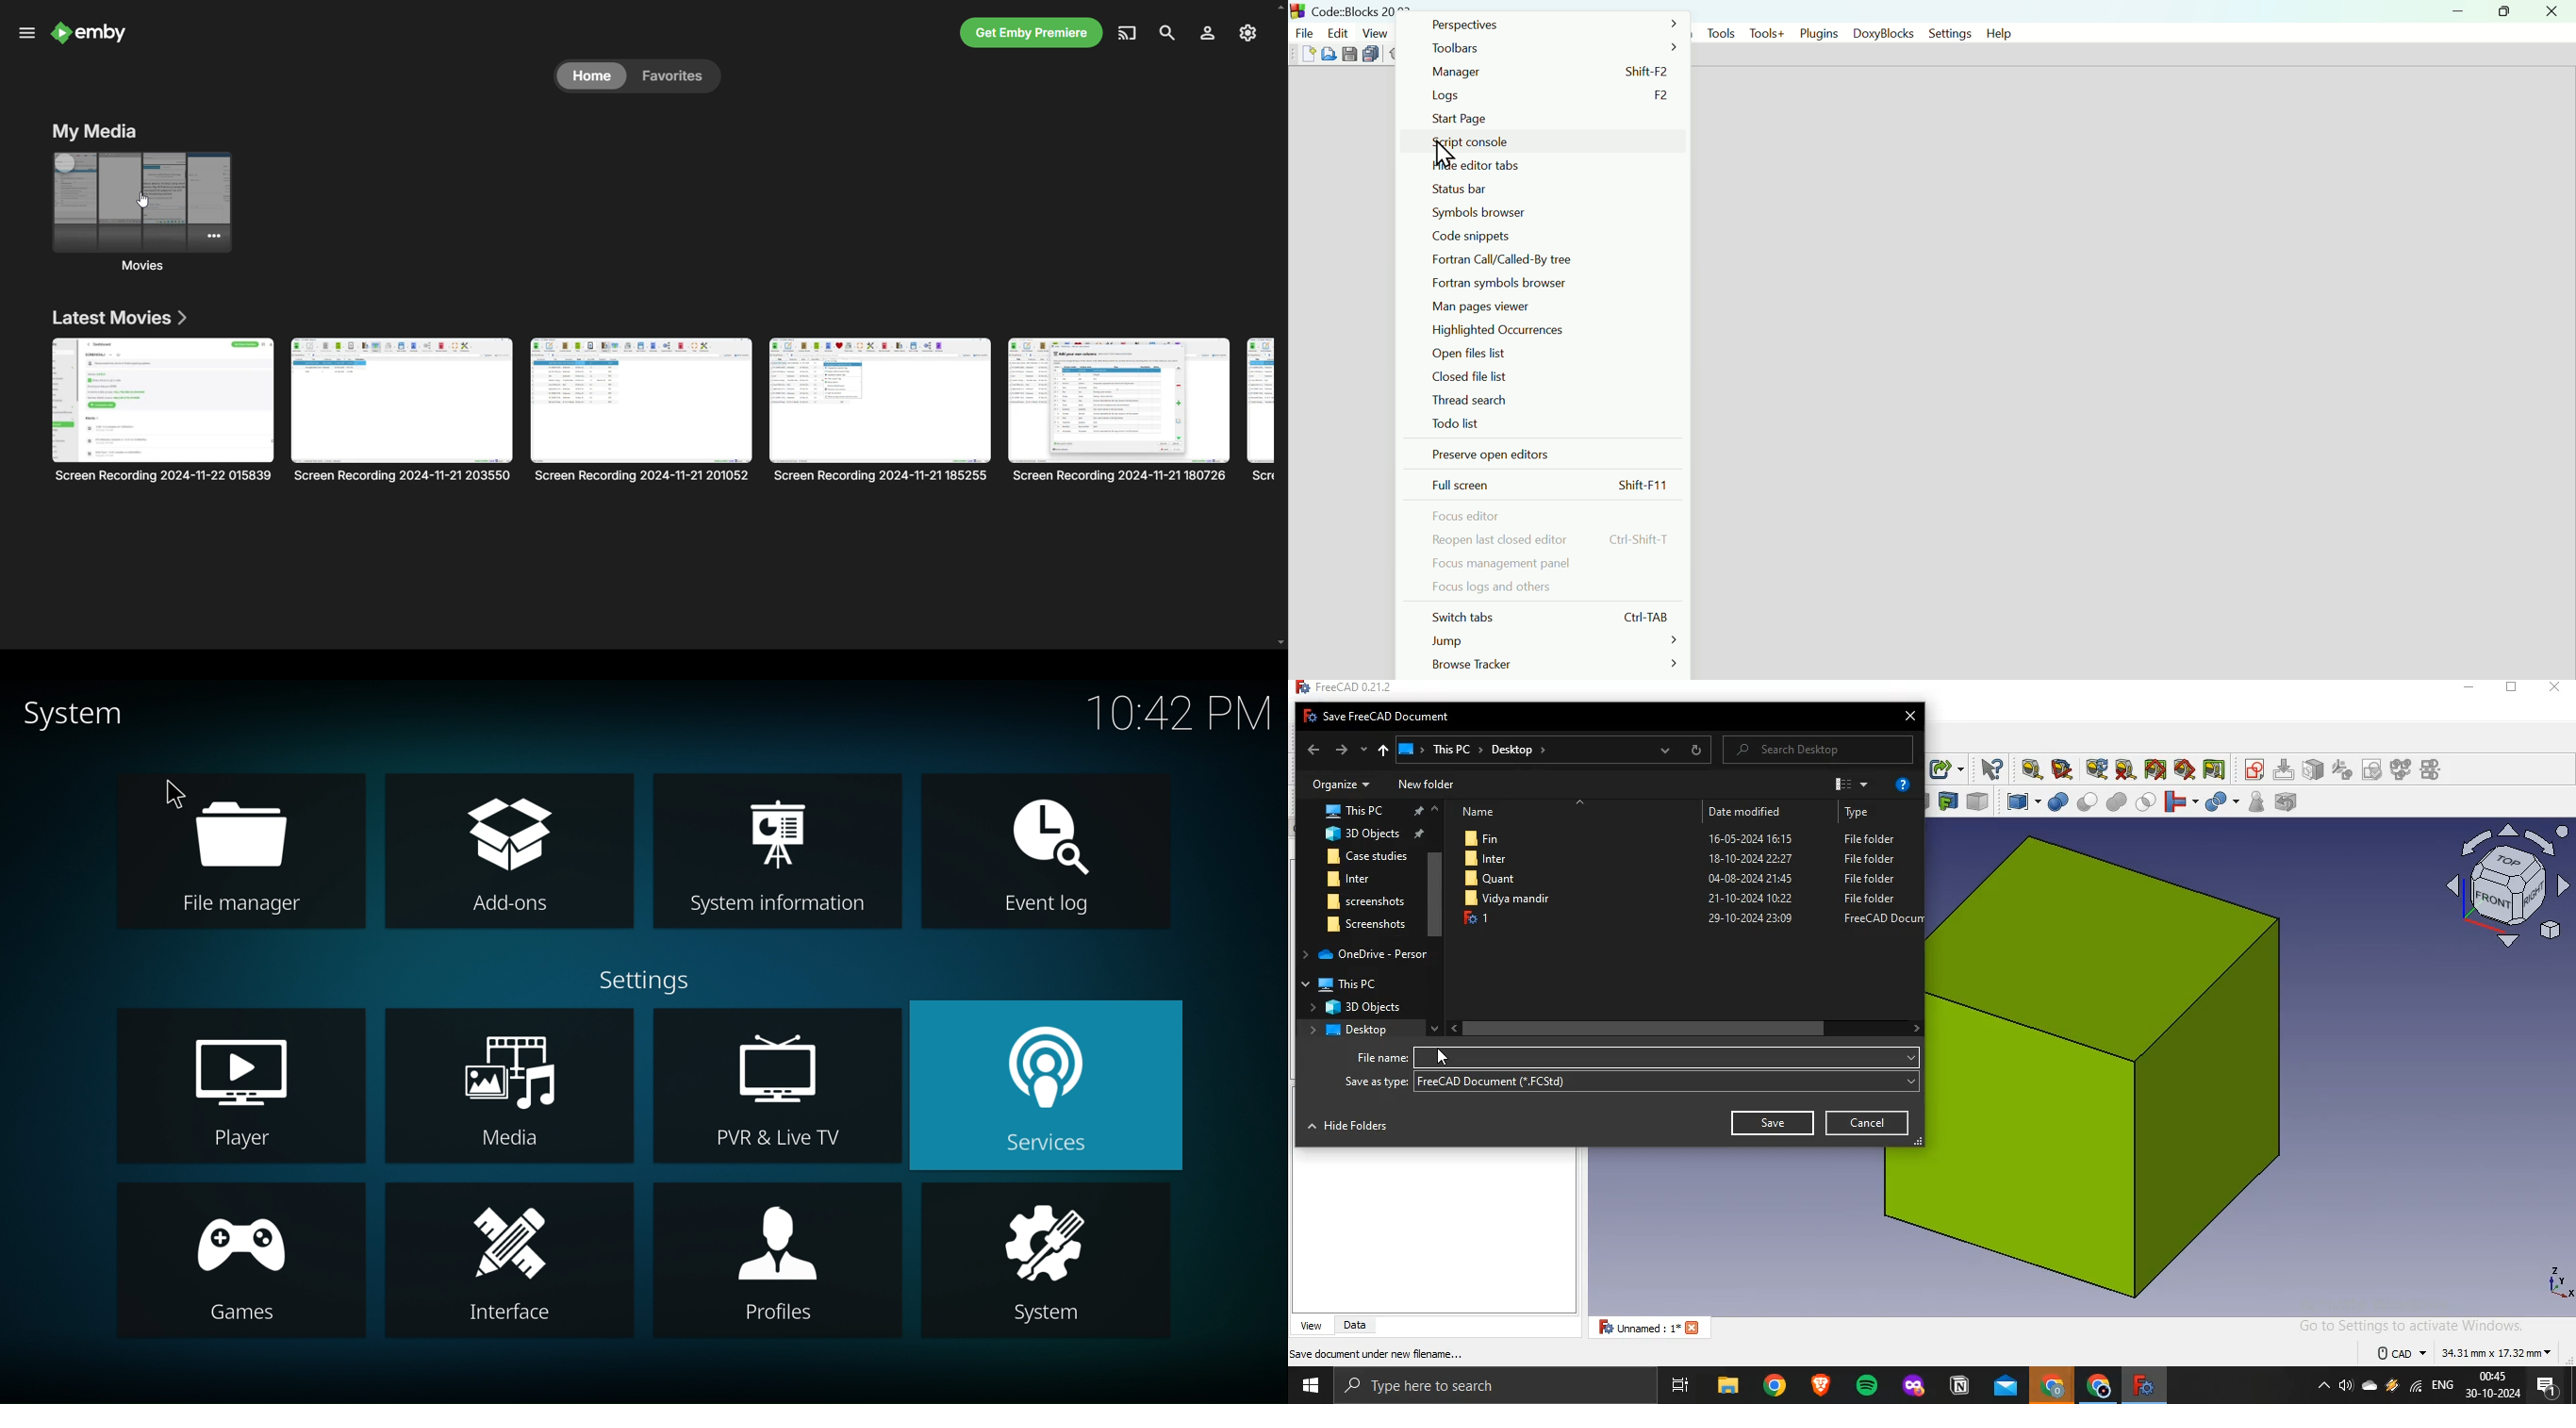 This screenshot has width=2576, height=1428. Describe the element at coordinates (1313, 1327) in the screenshot. I see `view` at that location.